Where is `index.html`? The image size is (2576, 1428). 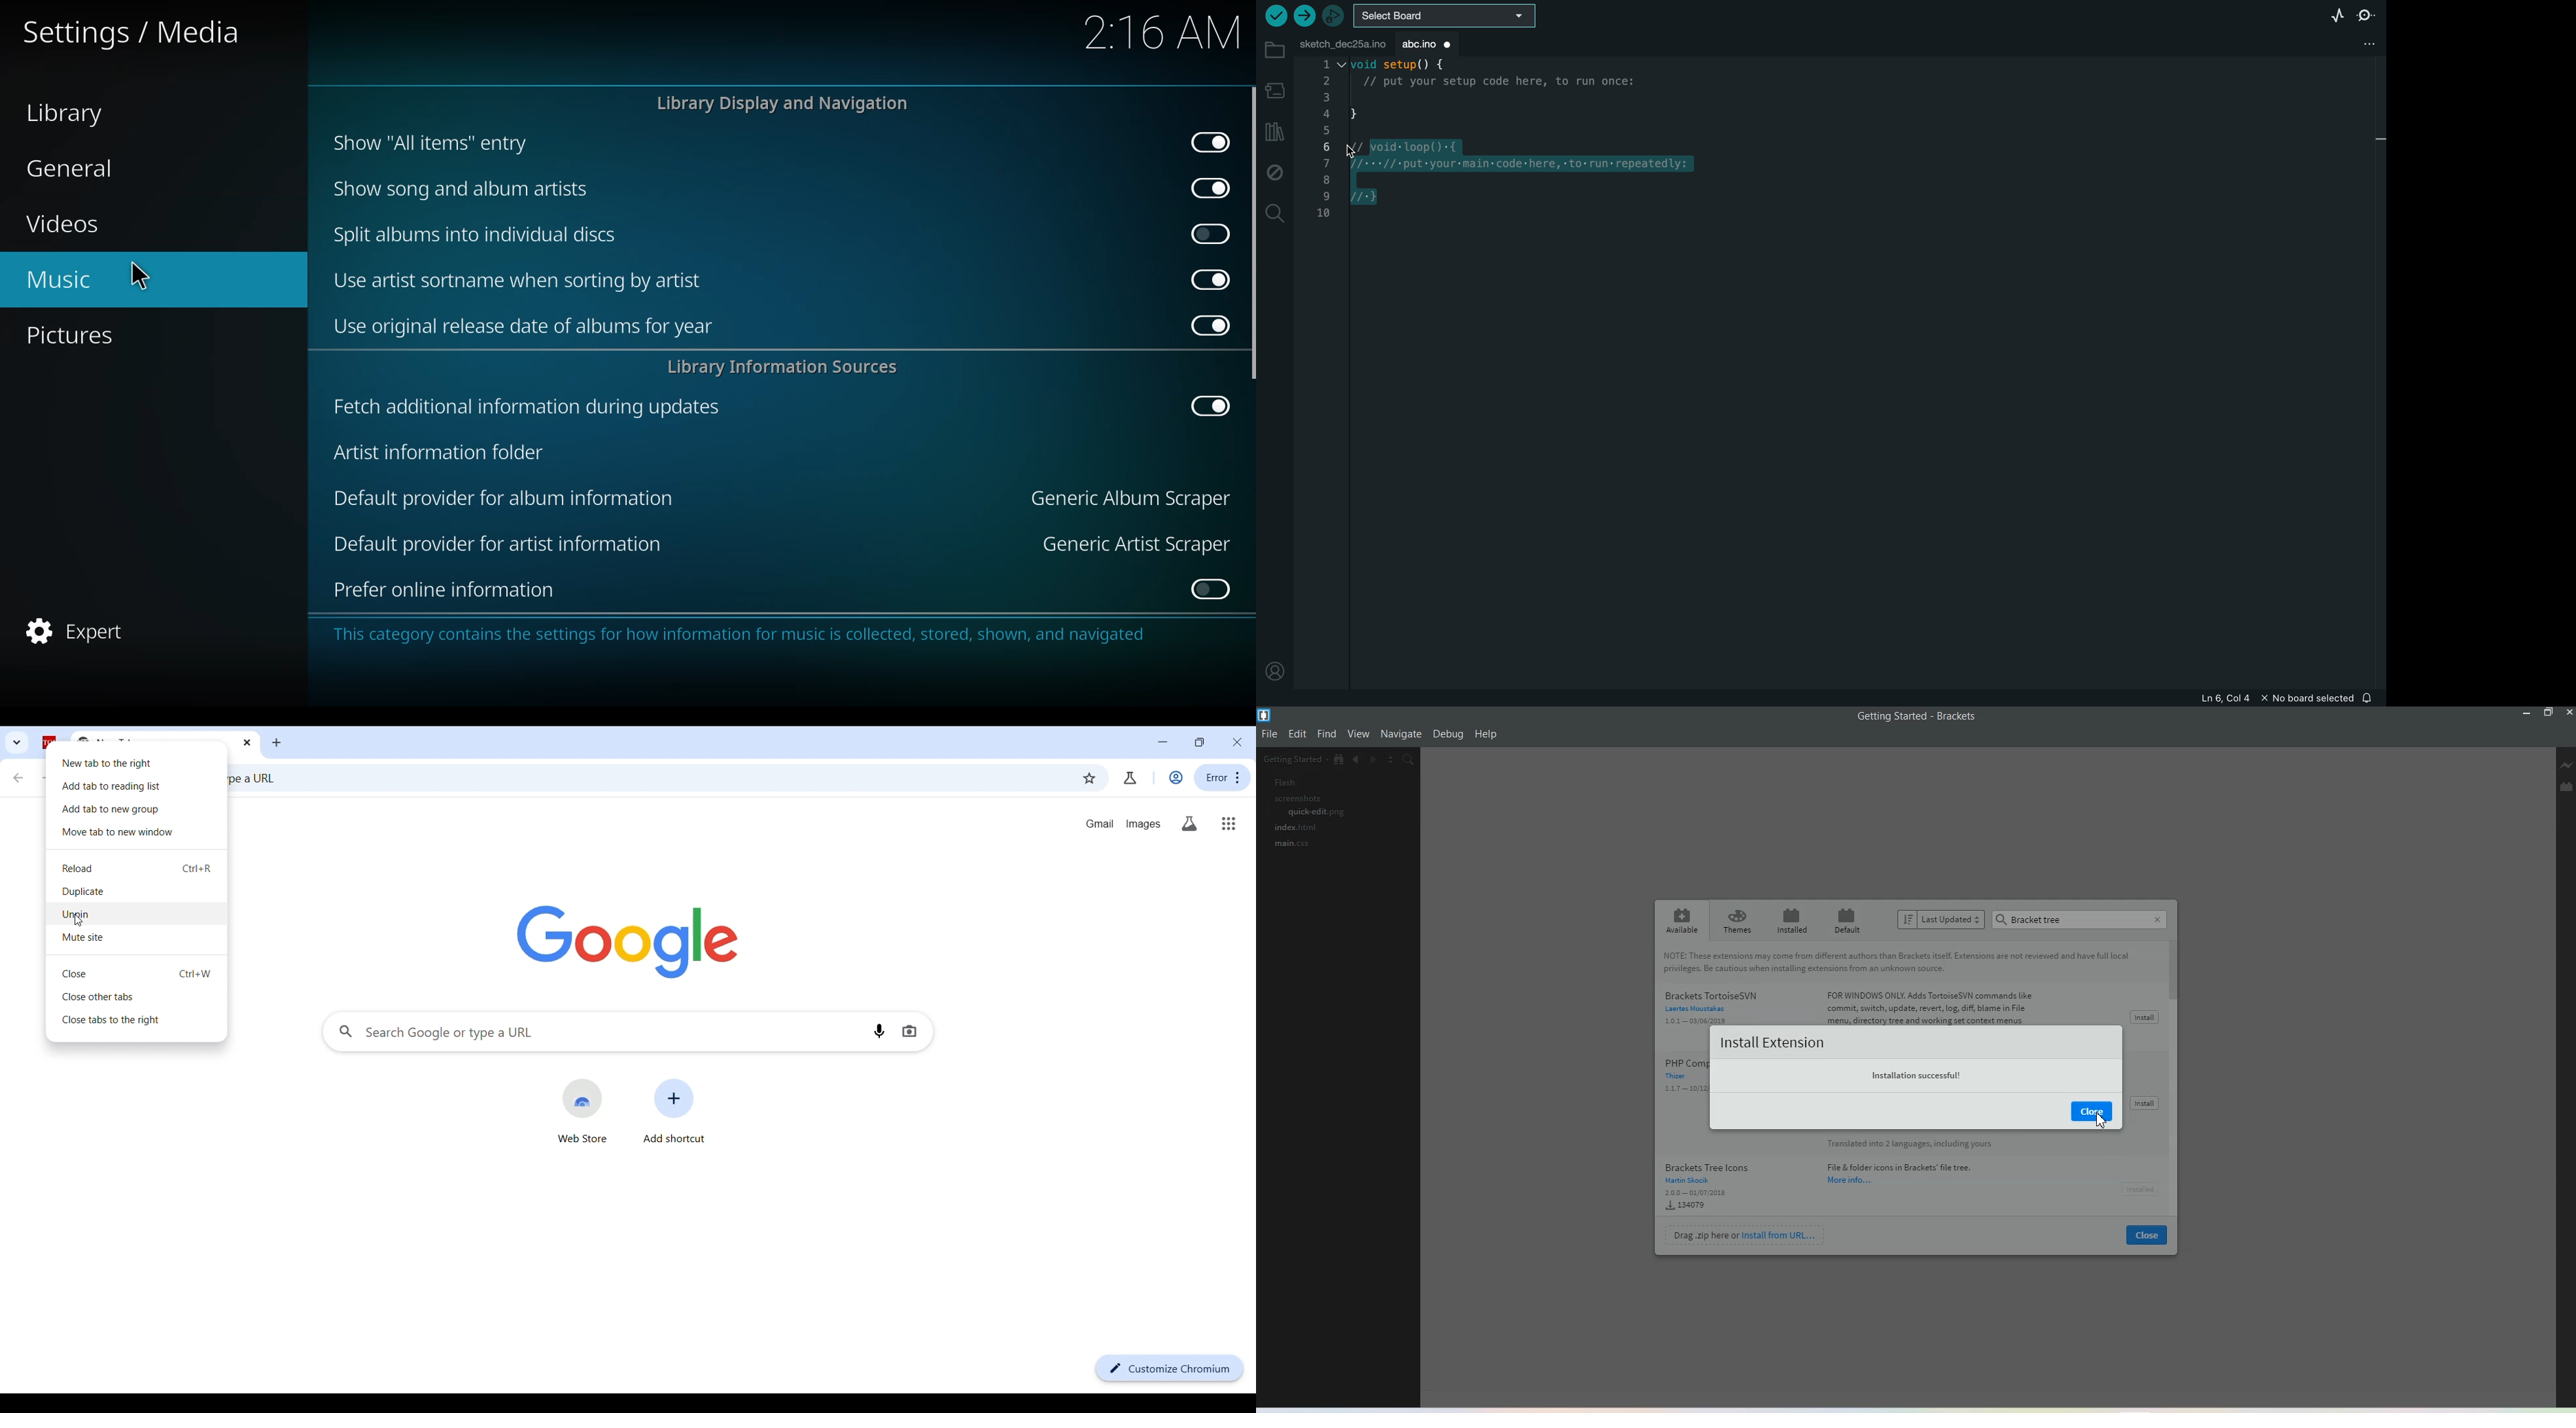
index.html is located at coordinates (1292, 829).